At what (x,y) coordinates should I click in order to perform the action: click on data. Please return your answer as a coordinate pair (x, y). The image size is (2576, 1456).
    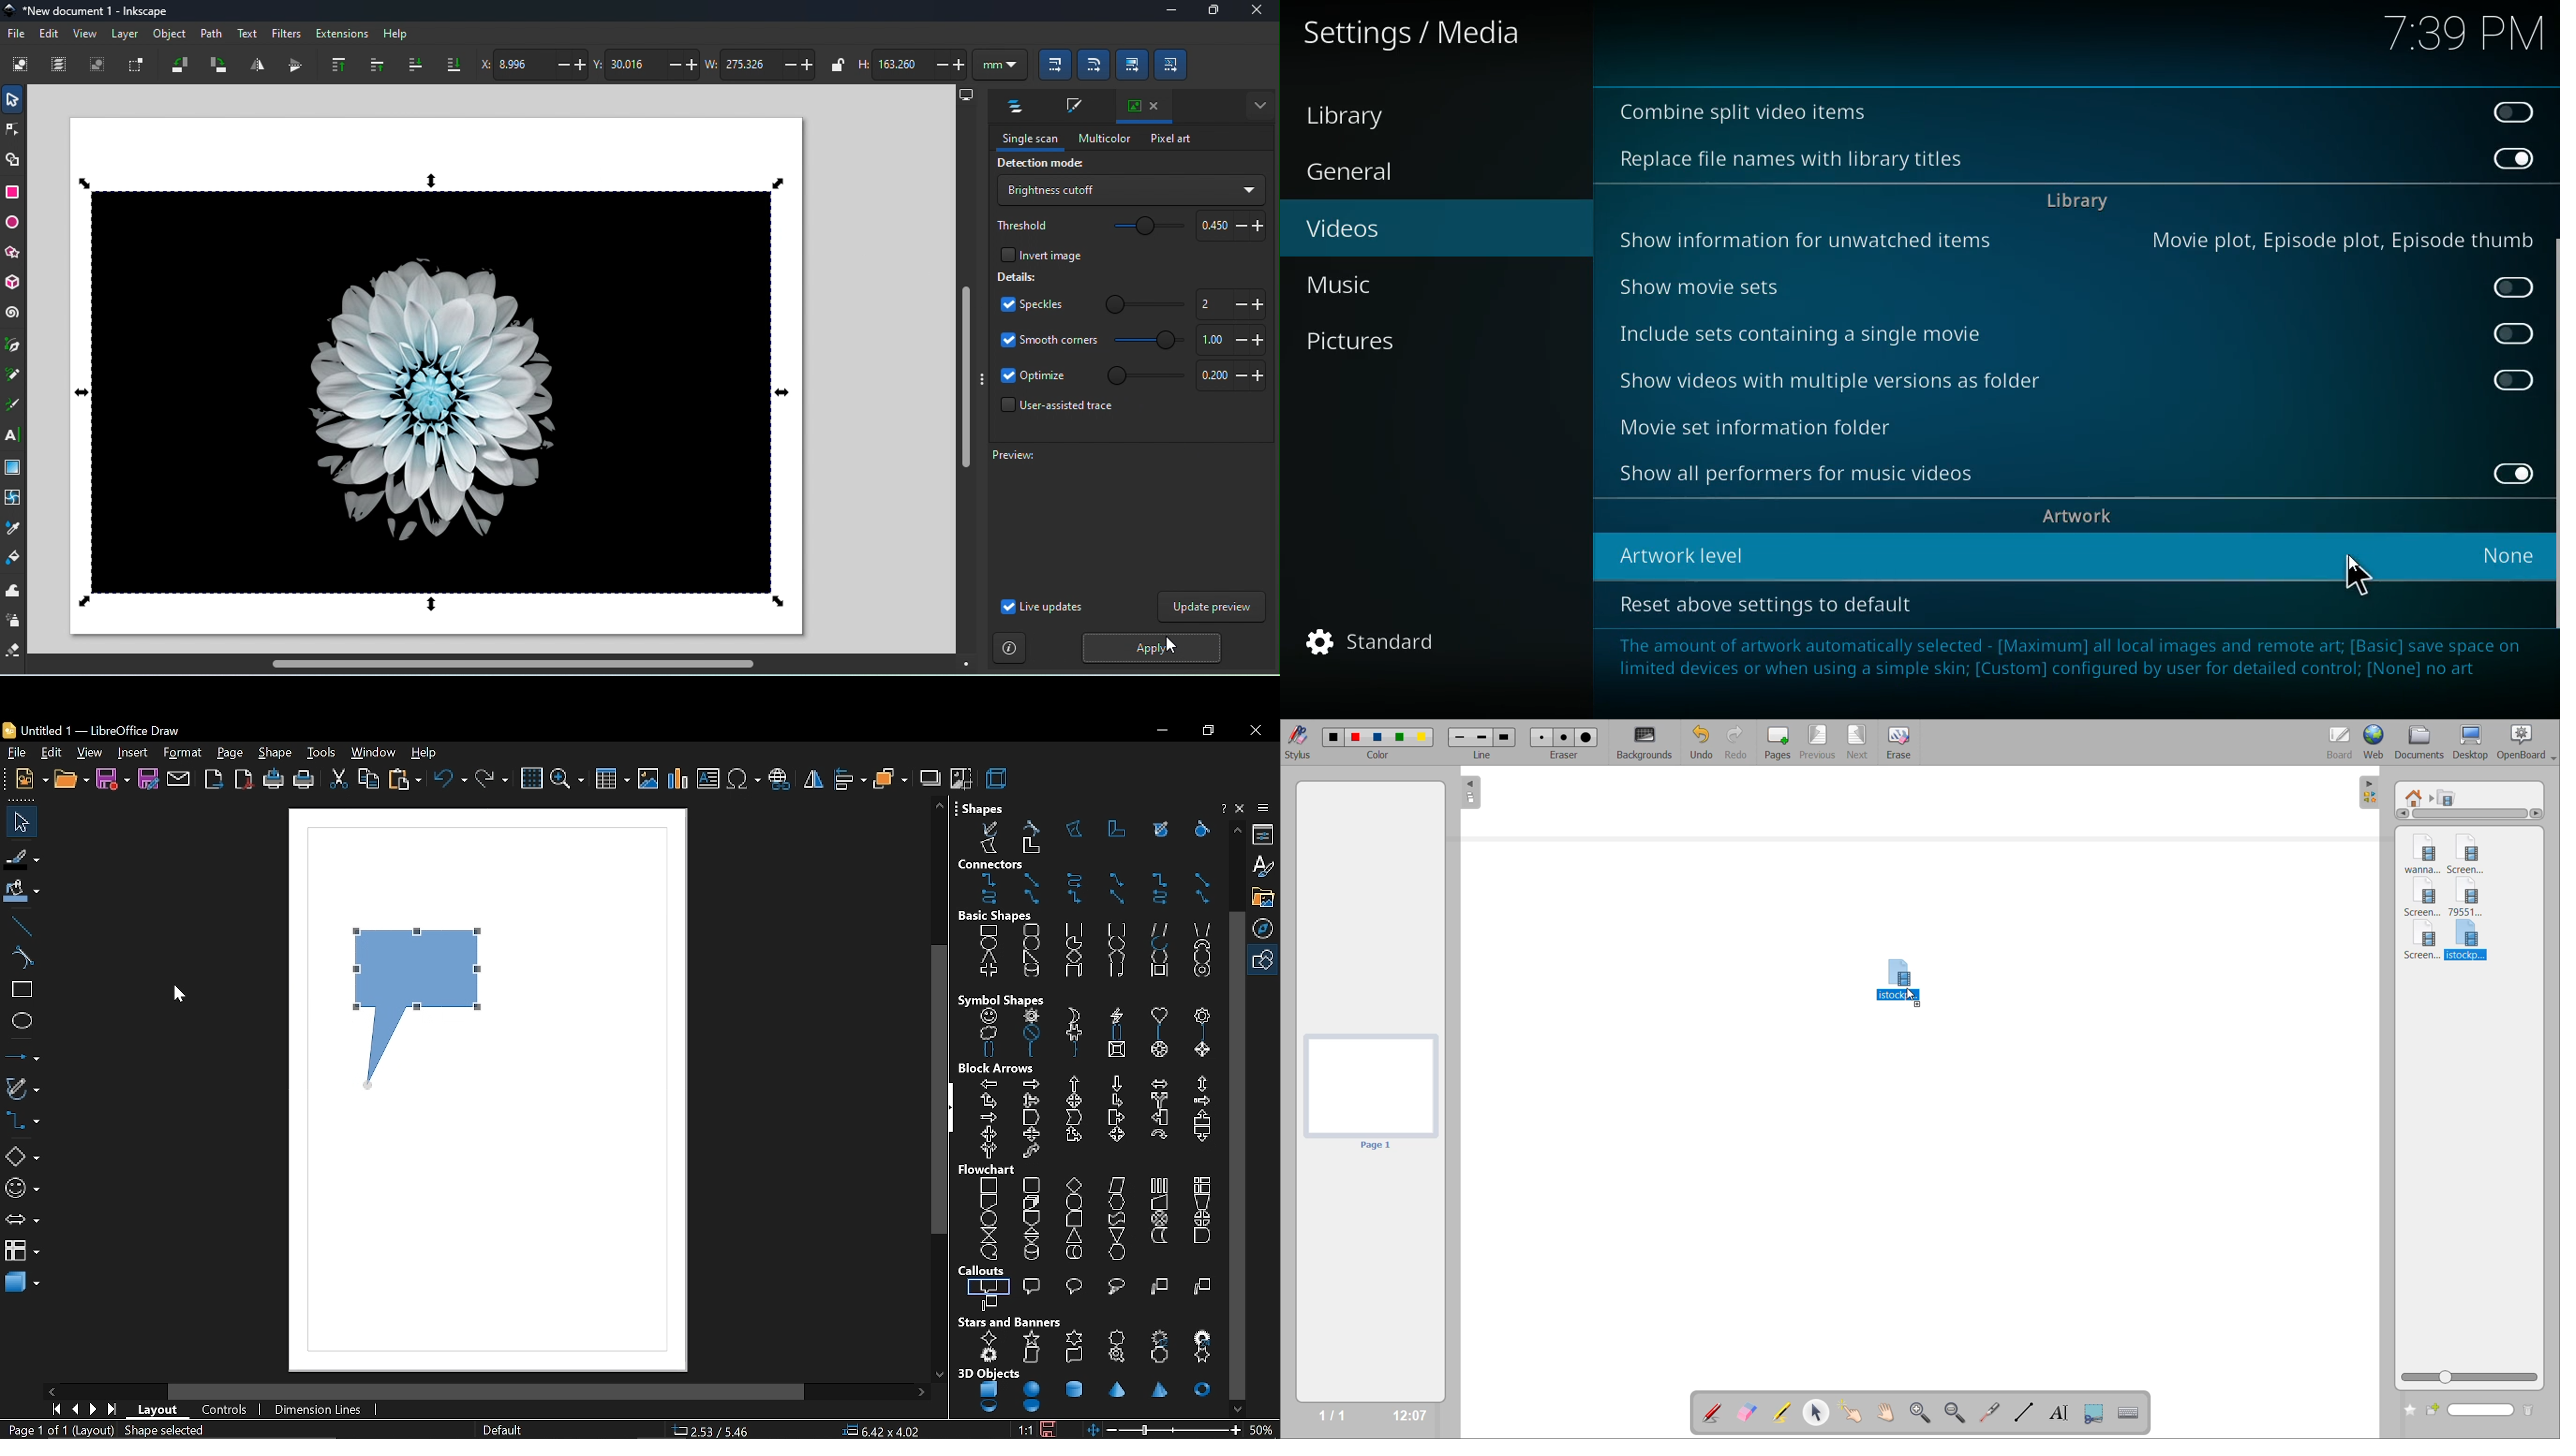
    Looking at the image, I should click on (1117, 1186).